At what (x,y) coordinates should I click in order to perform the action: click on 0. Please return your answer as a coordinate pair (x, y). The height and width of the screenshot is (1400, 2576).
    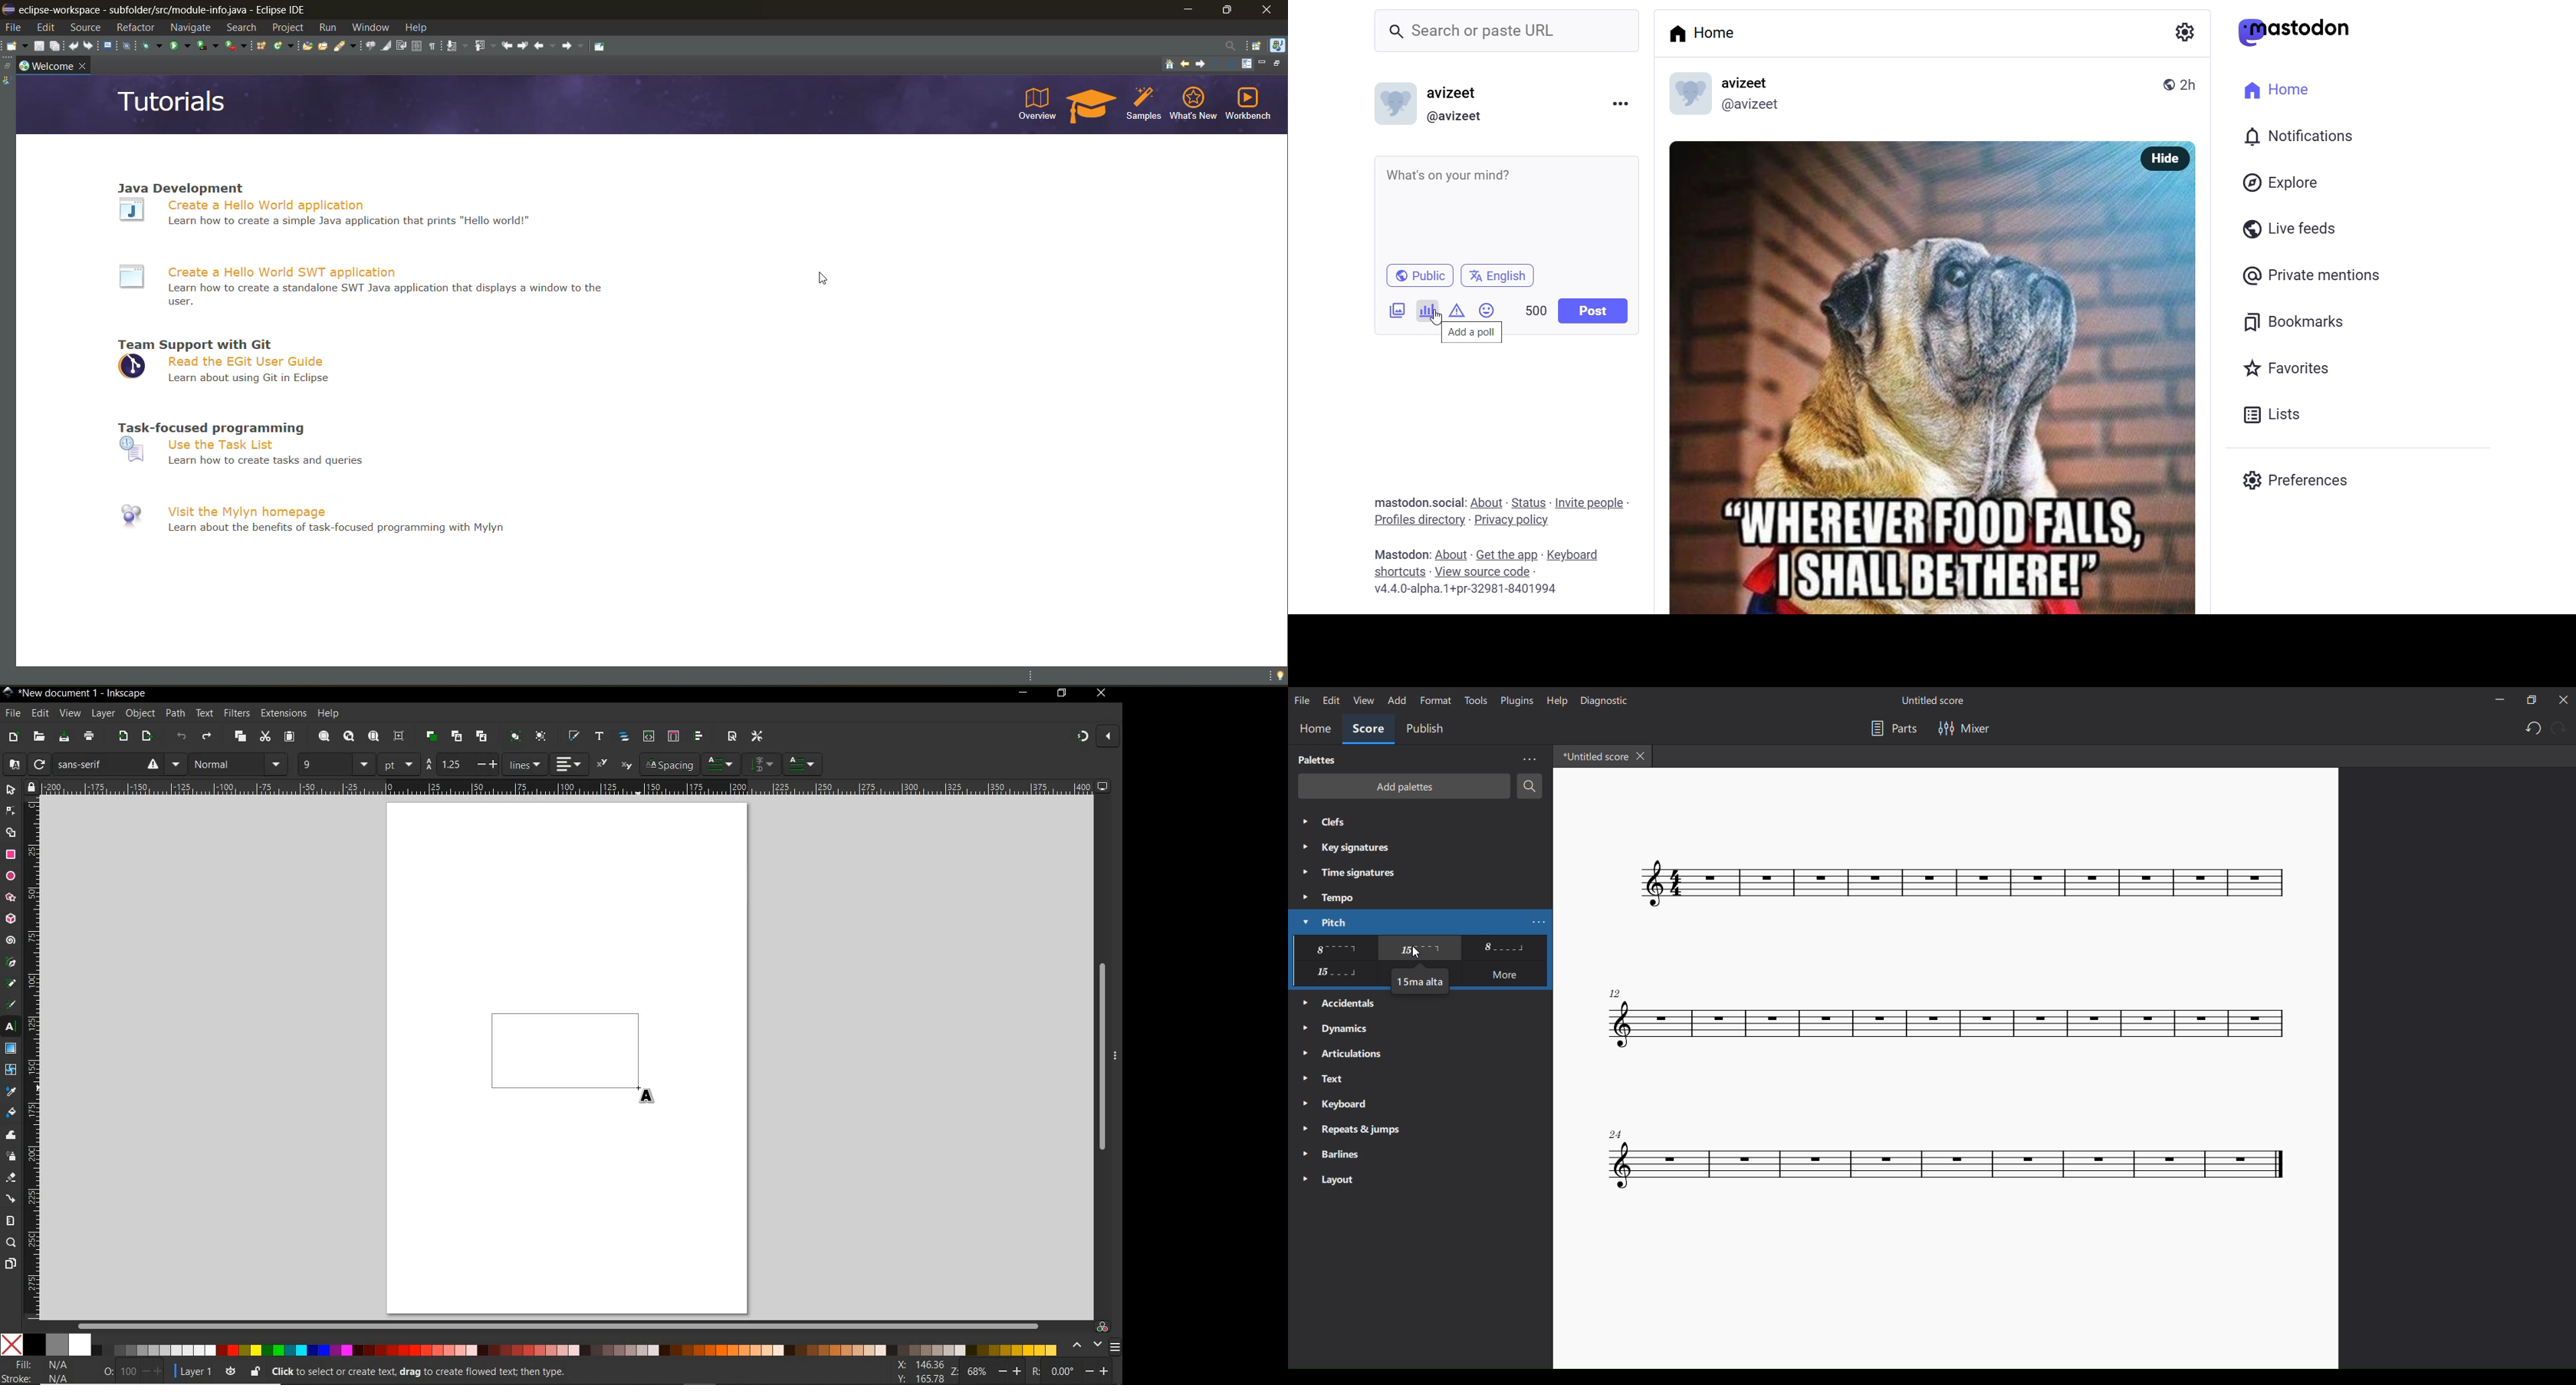
    Looking at the image, I should click on (1063, 1371).